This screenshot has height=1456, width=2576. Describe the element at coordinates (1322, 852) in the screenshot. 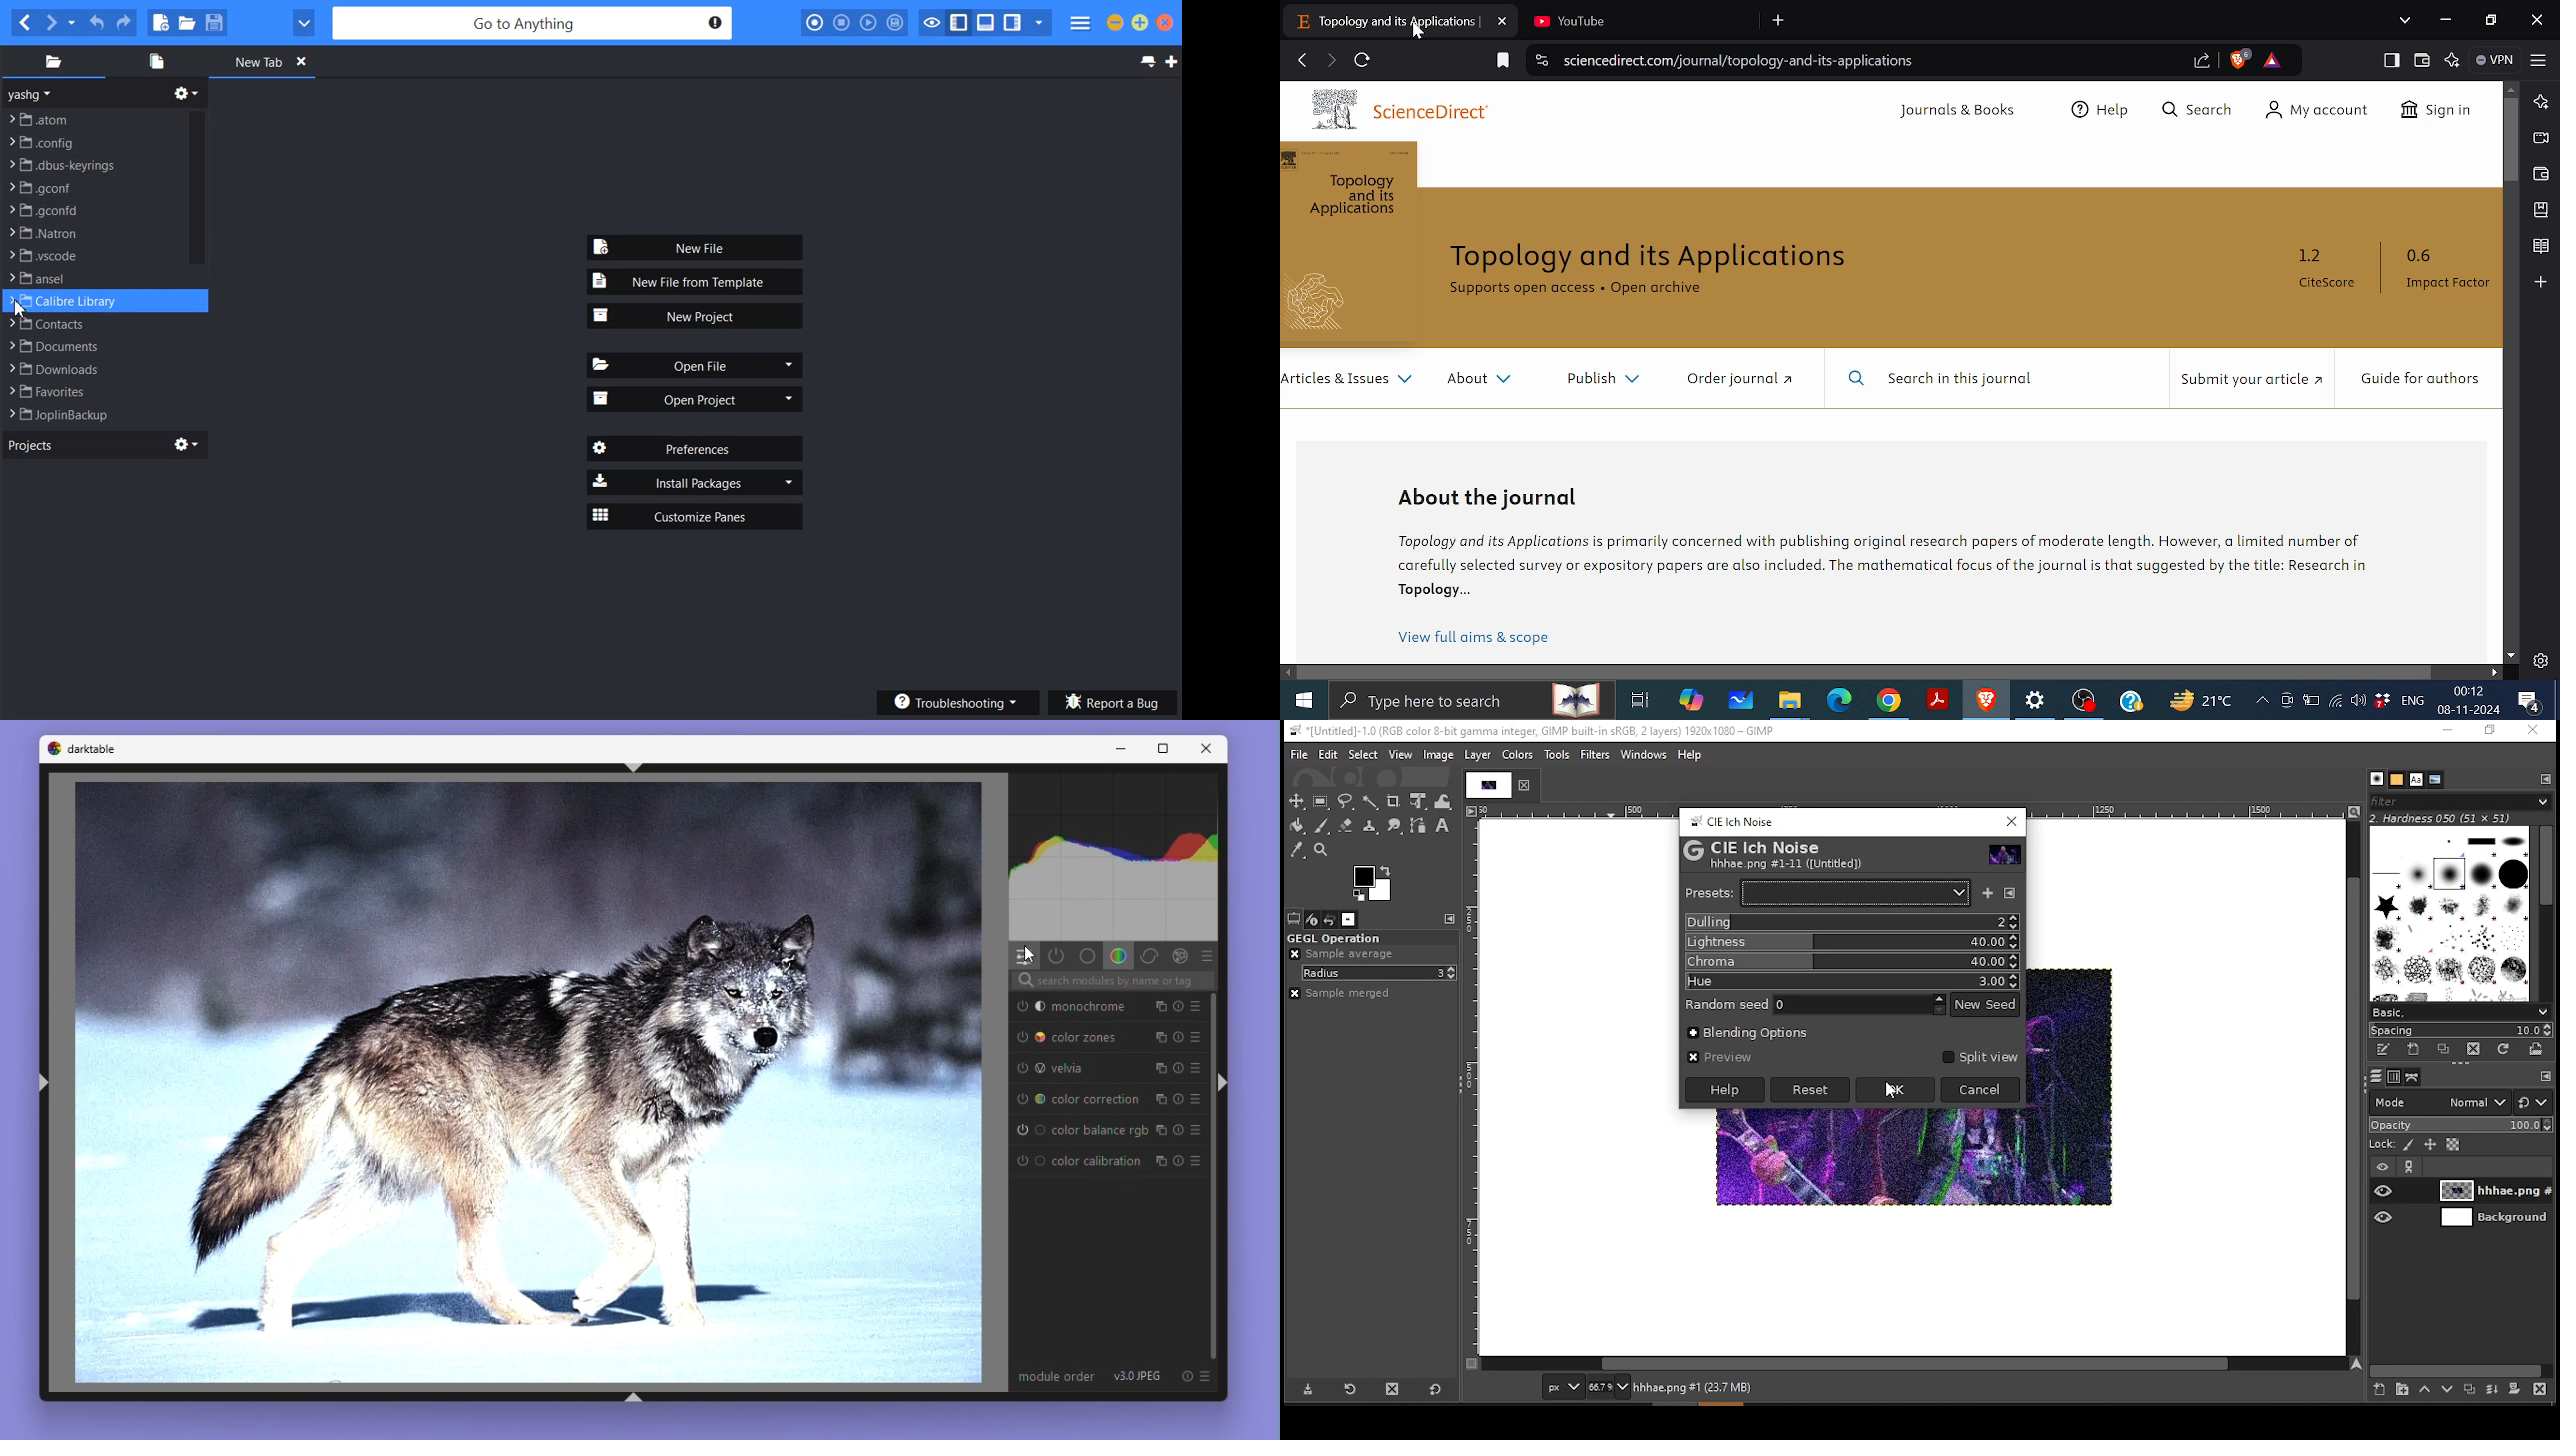

I see `zoom tool` at that location.